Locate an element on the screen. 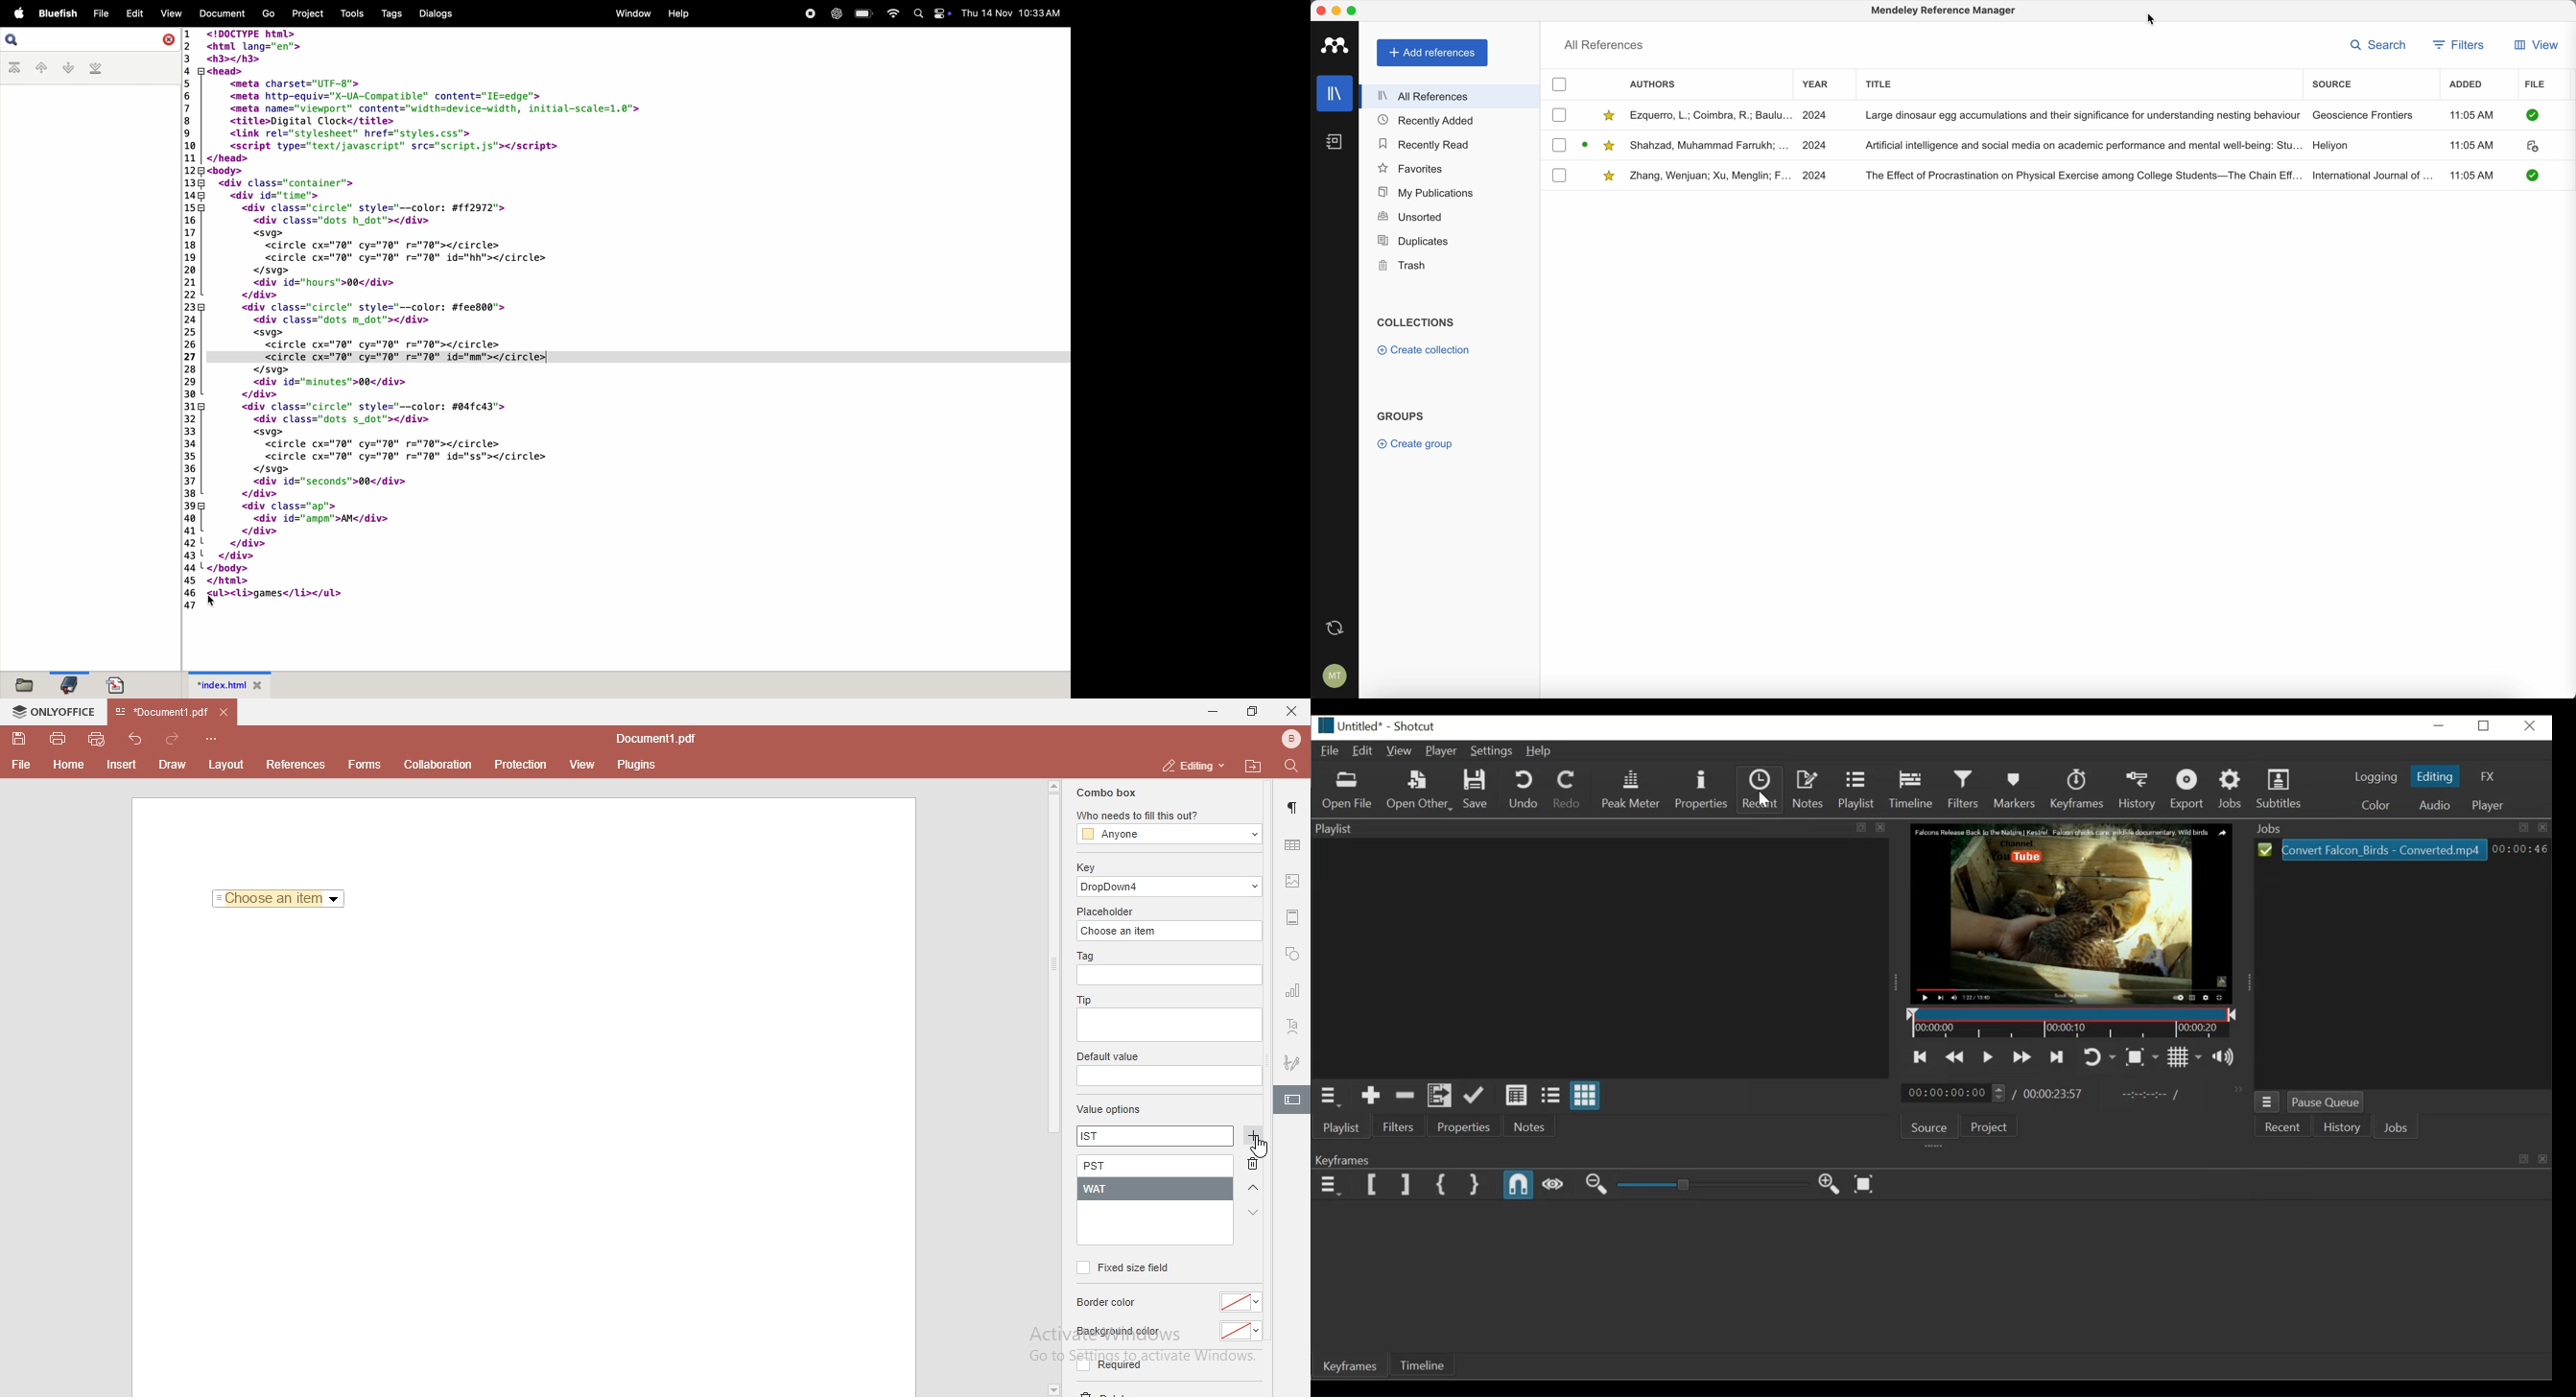 This screenshot has width=2576, height=1400. Notes is located at coordinates (1810, 789).